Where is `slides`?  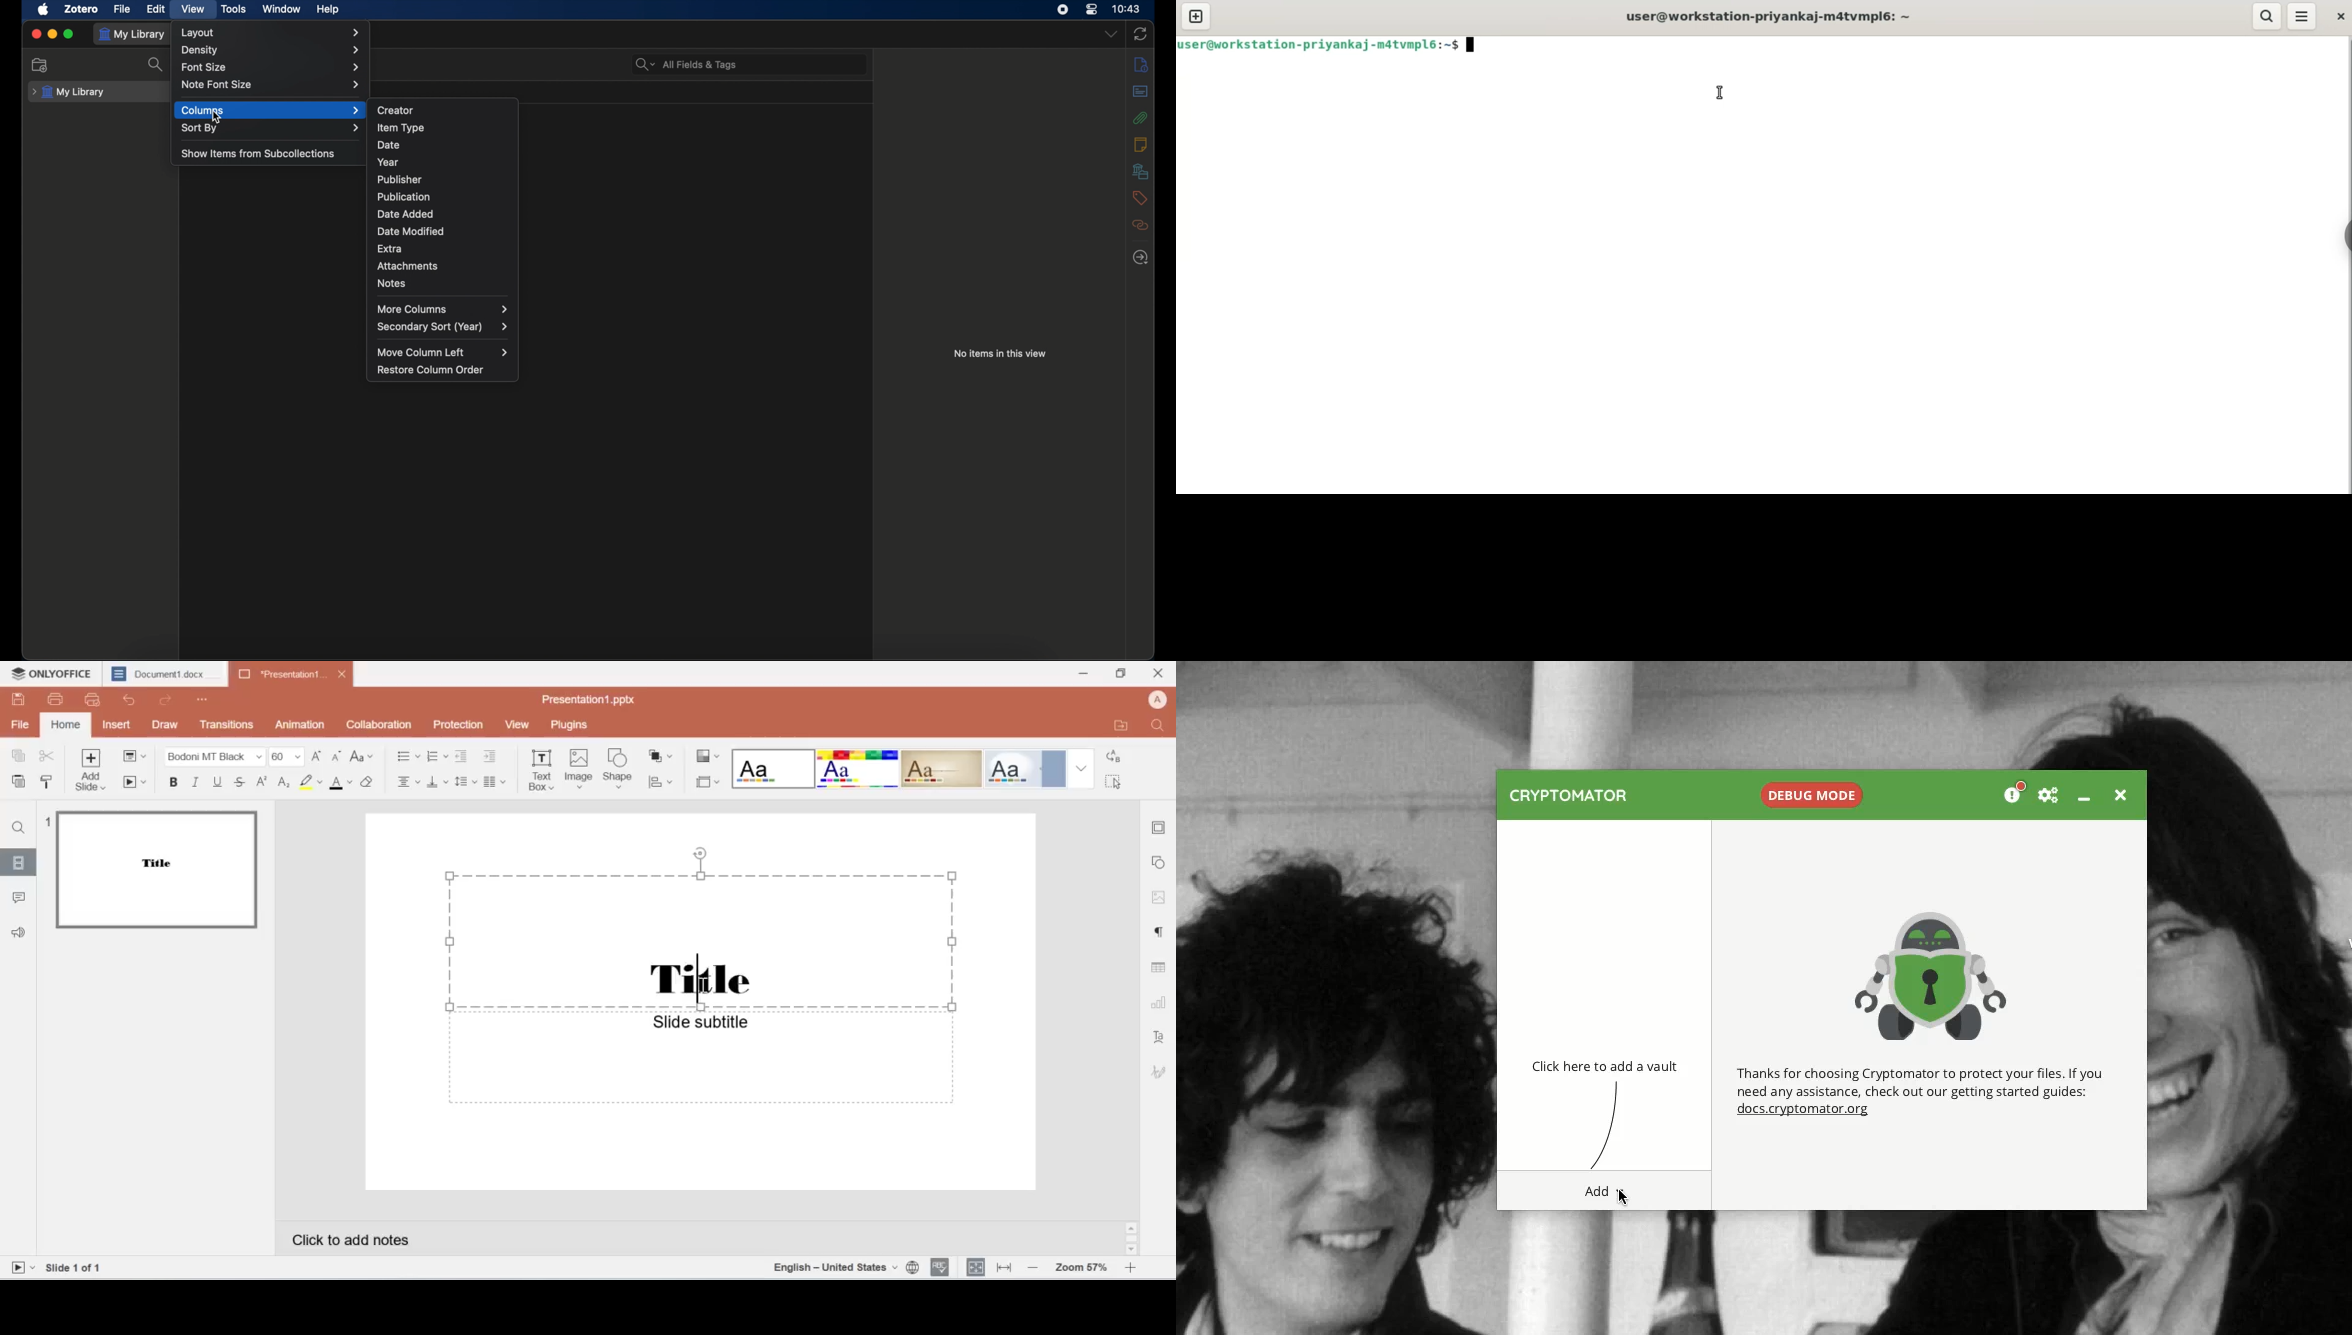 slides is located at coordinates (19, 865).